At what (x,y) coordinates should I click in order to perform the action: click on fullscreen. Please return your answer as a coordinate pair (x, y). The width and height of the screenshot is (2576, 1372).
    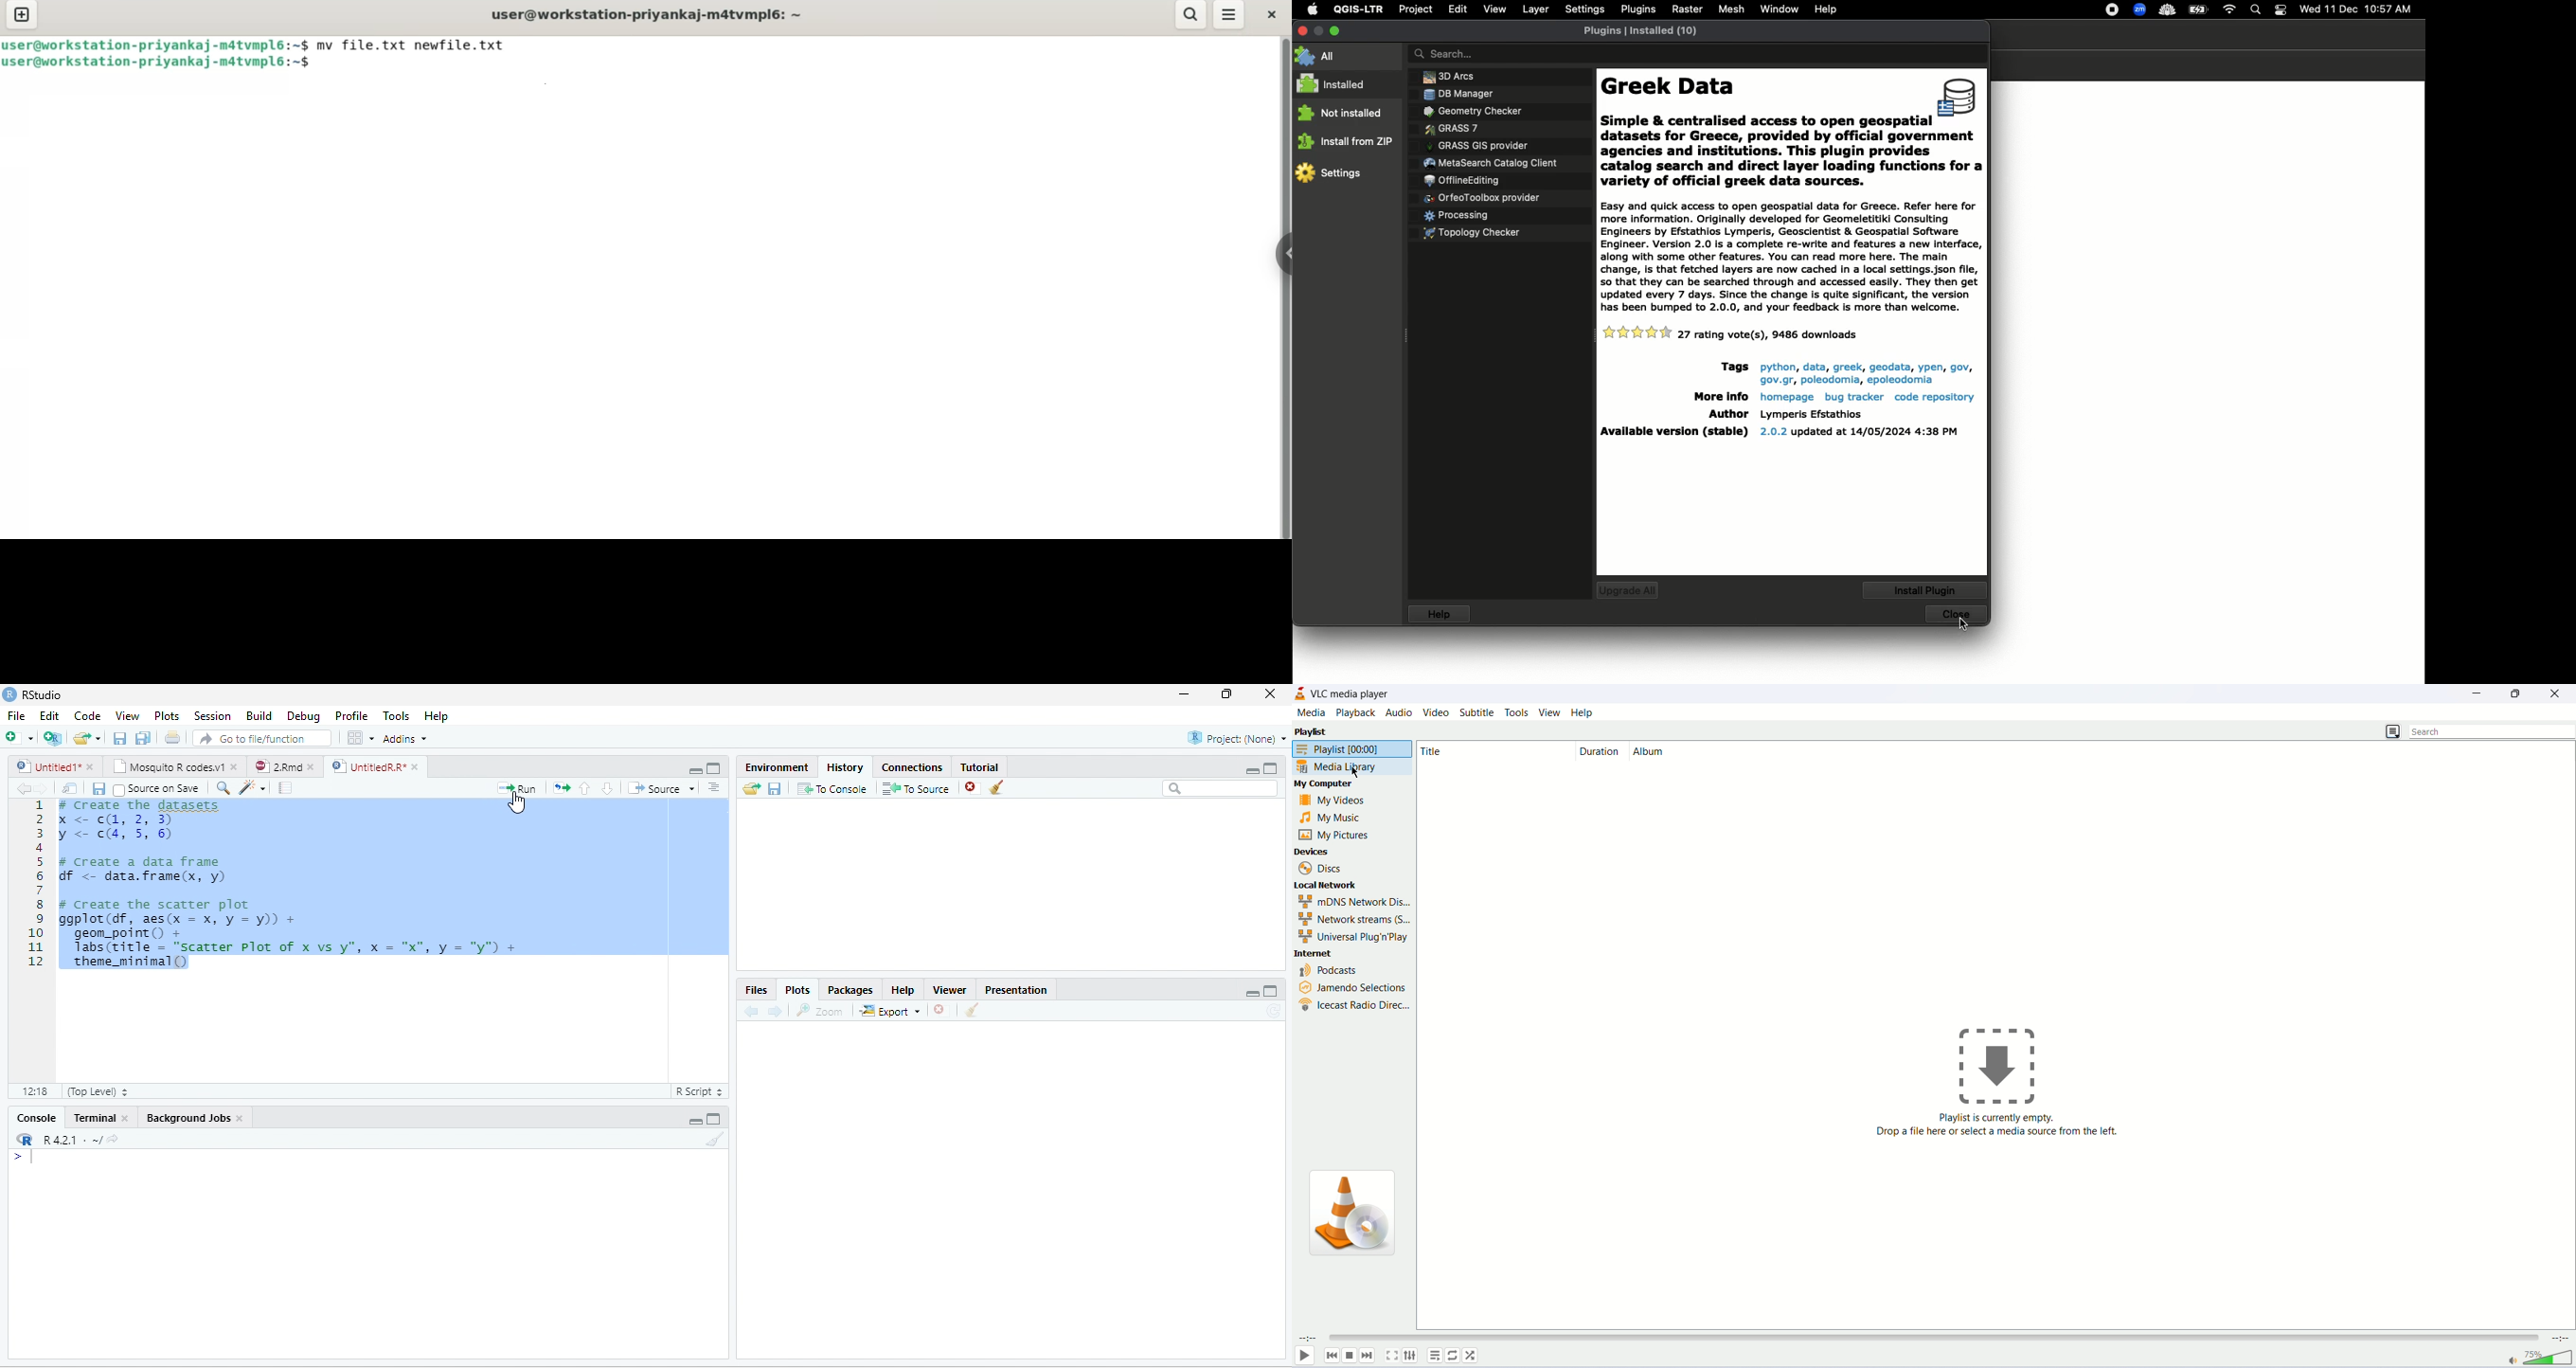
    Looking at the image, I should click on (1391, 1355).